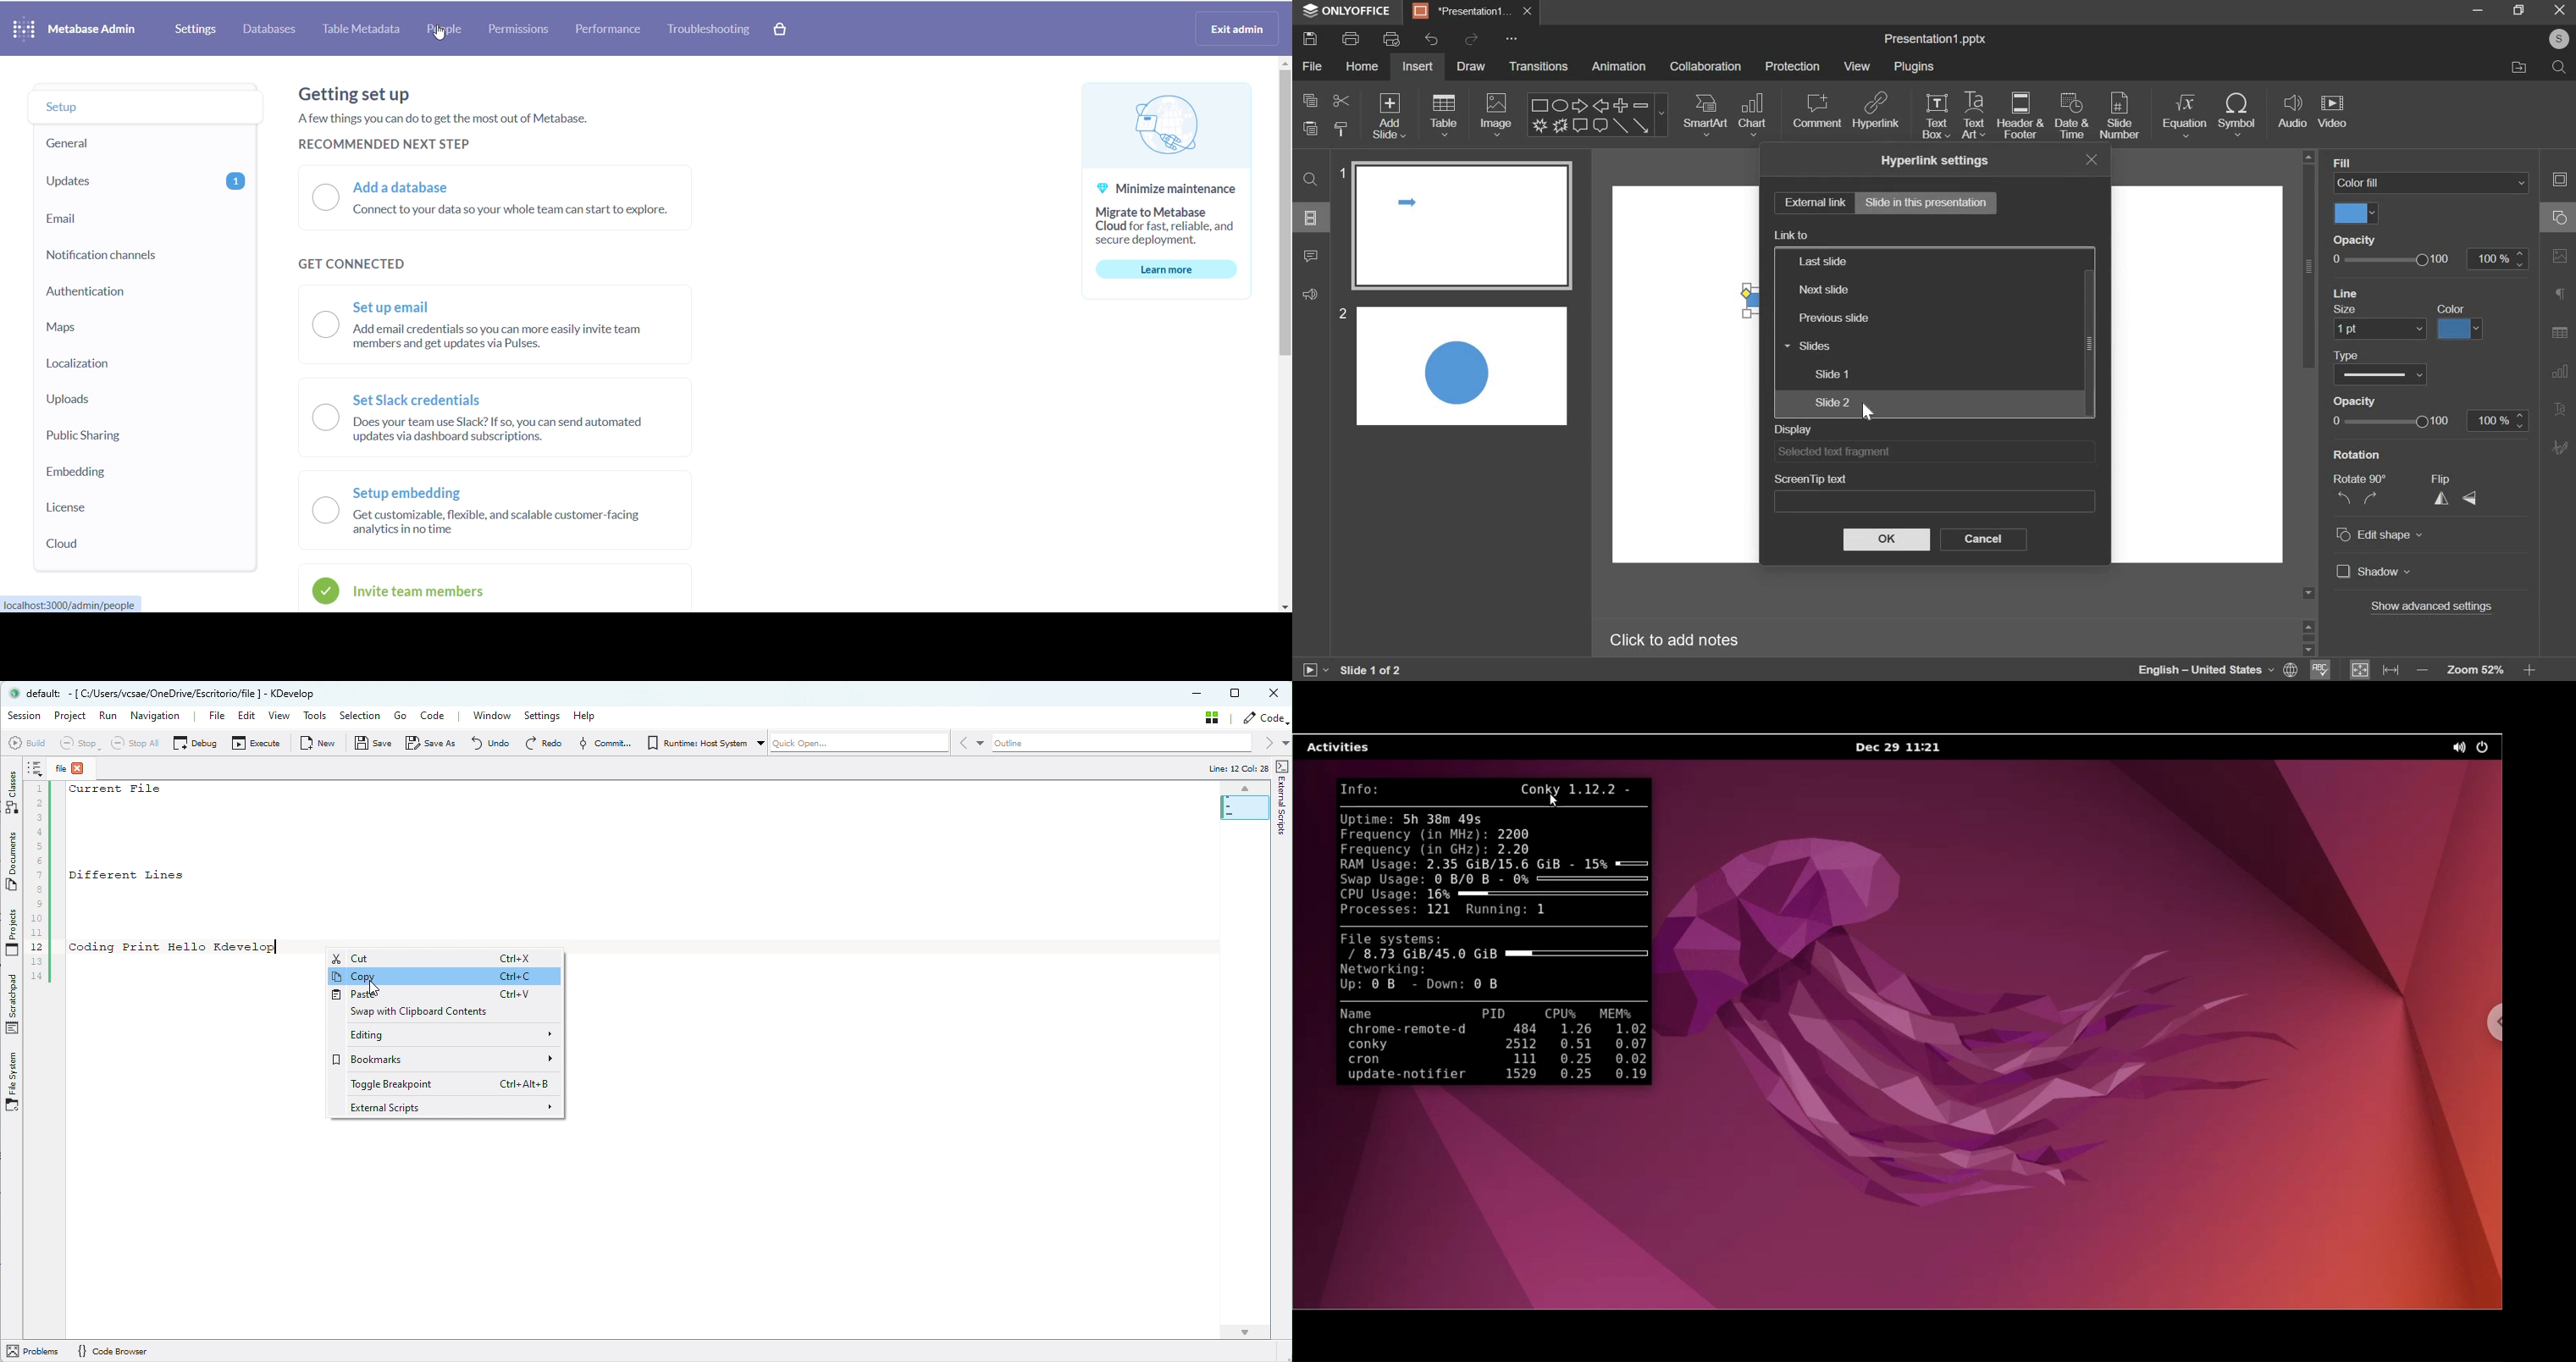 The image size is (2576, 1372). I want to click on background, so click(2371, 163).